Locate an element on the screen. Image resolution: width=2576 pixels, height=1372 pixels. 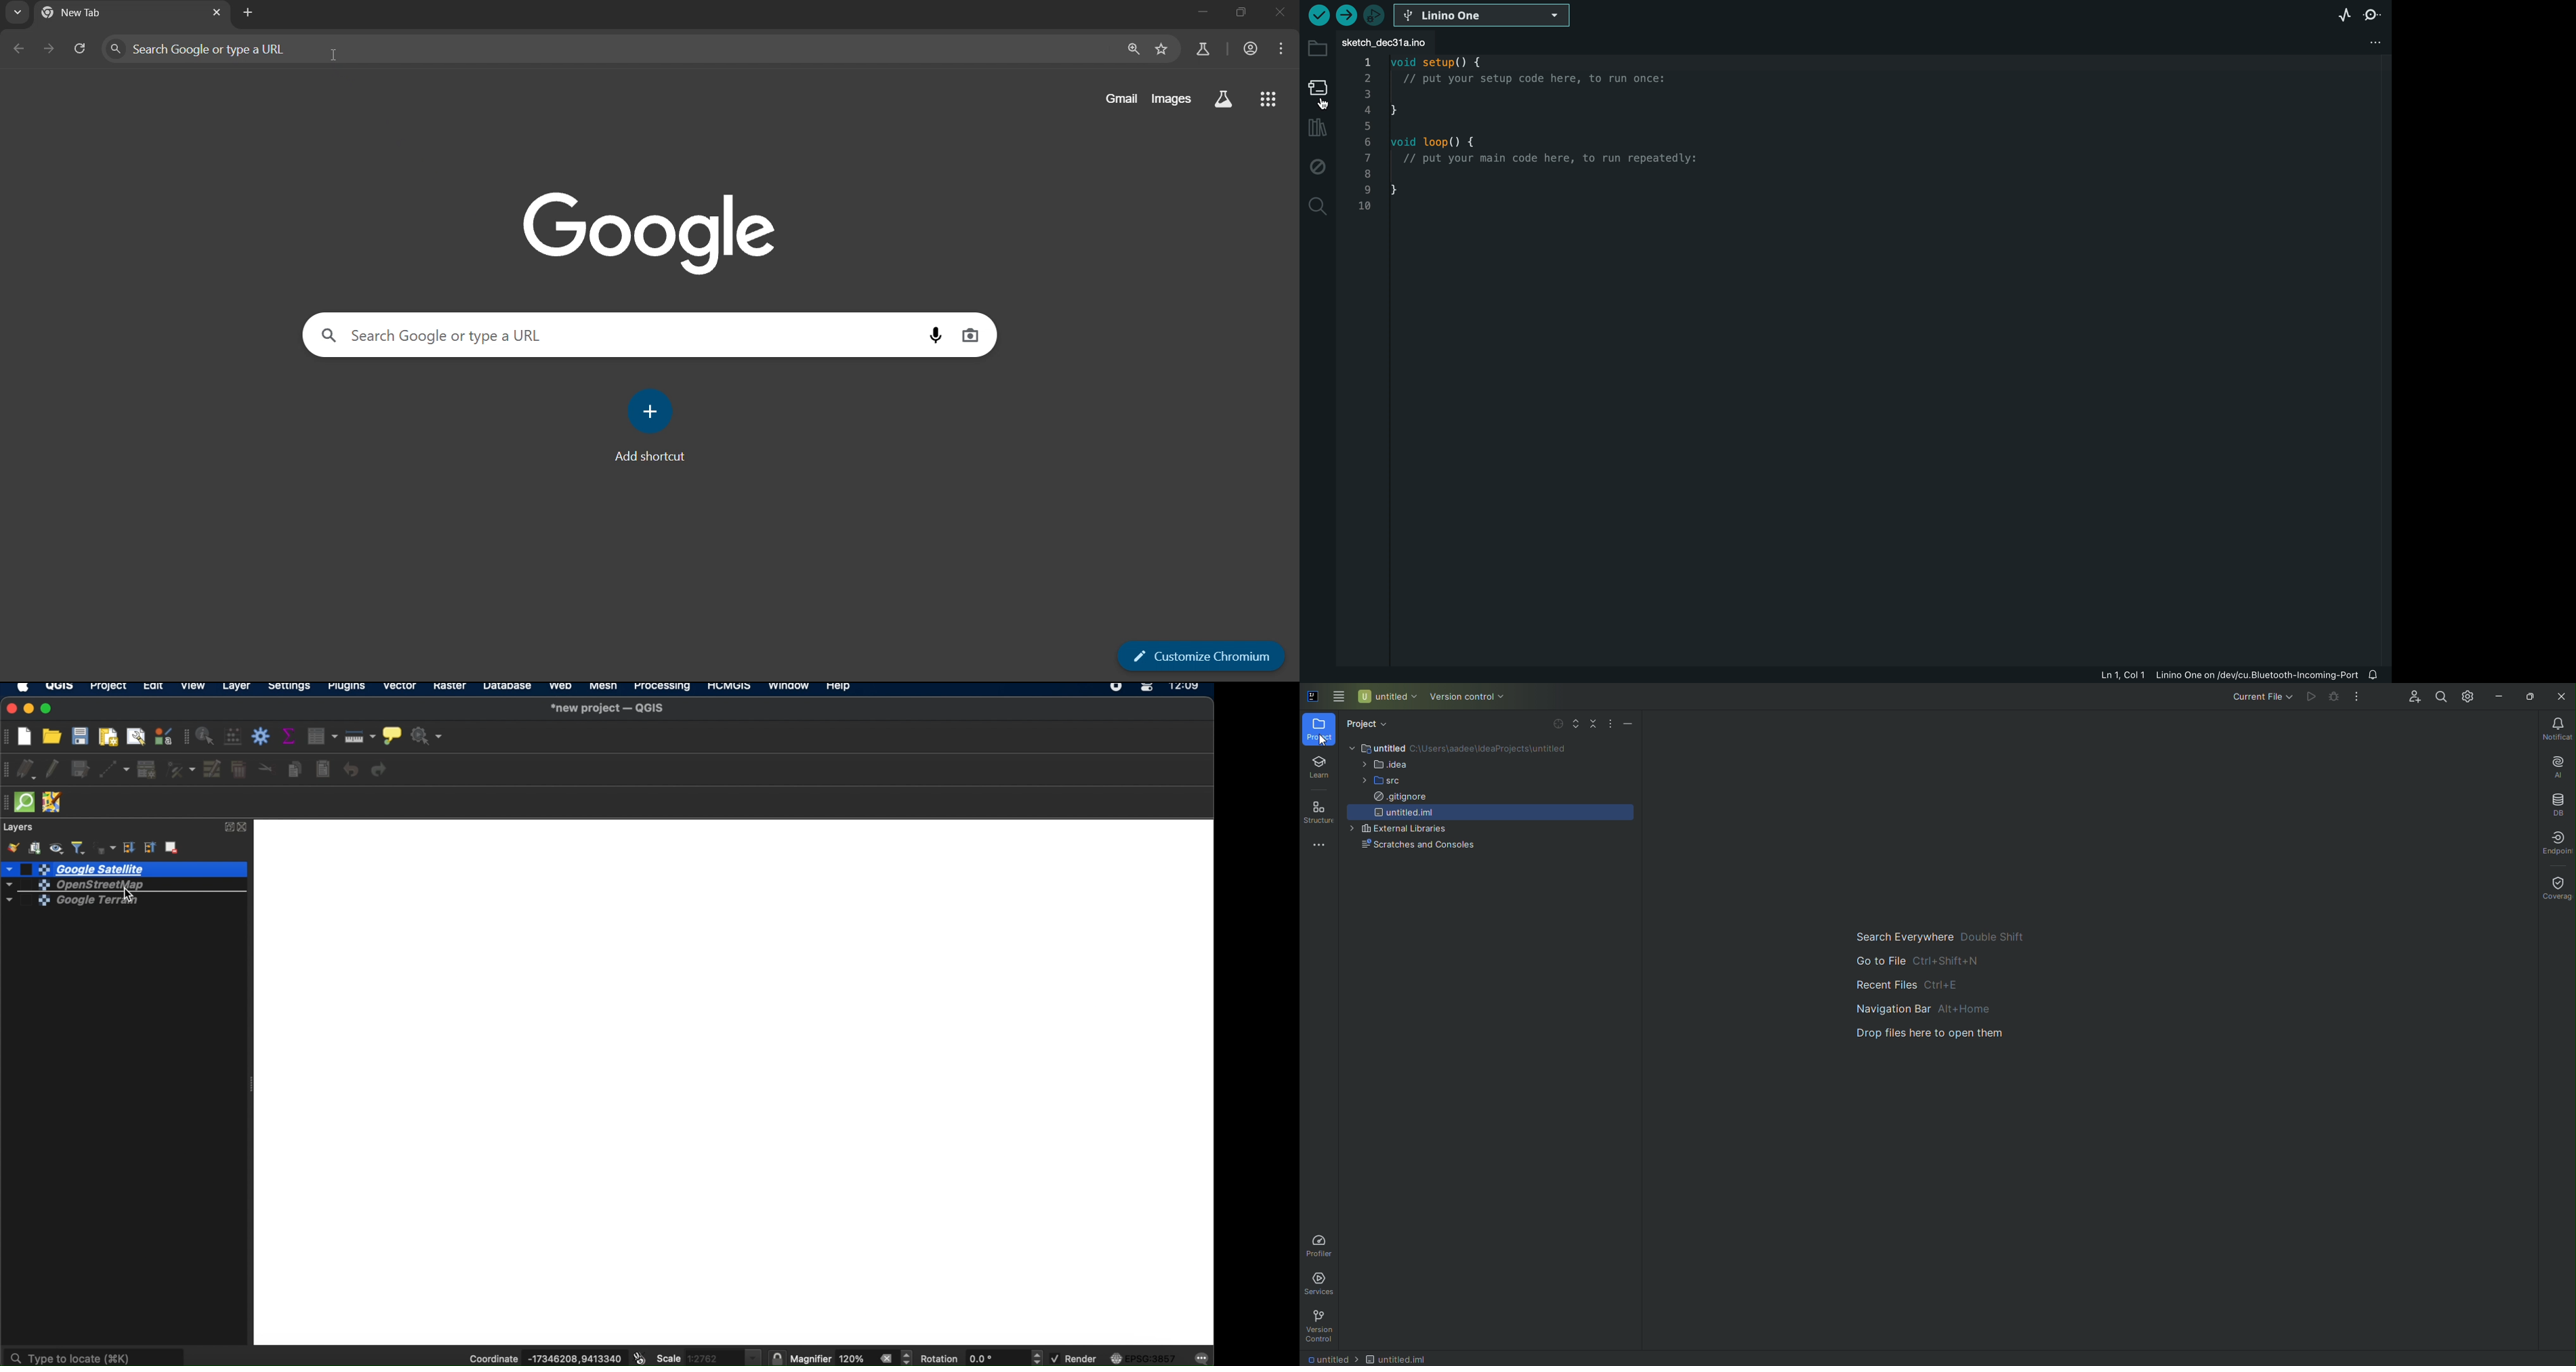
EPSG:3857 is located at coordinates (1146, 1358).